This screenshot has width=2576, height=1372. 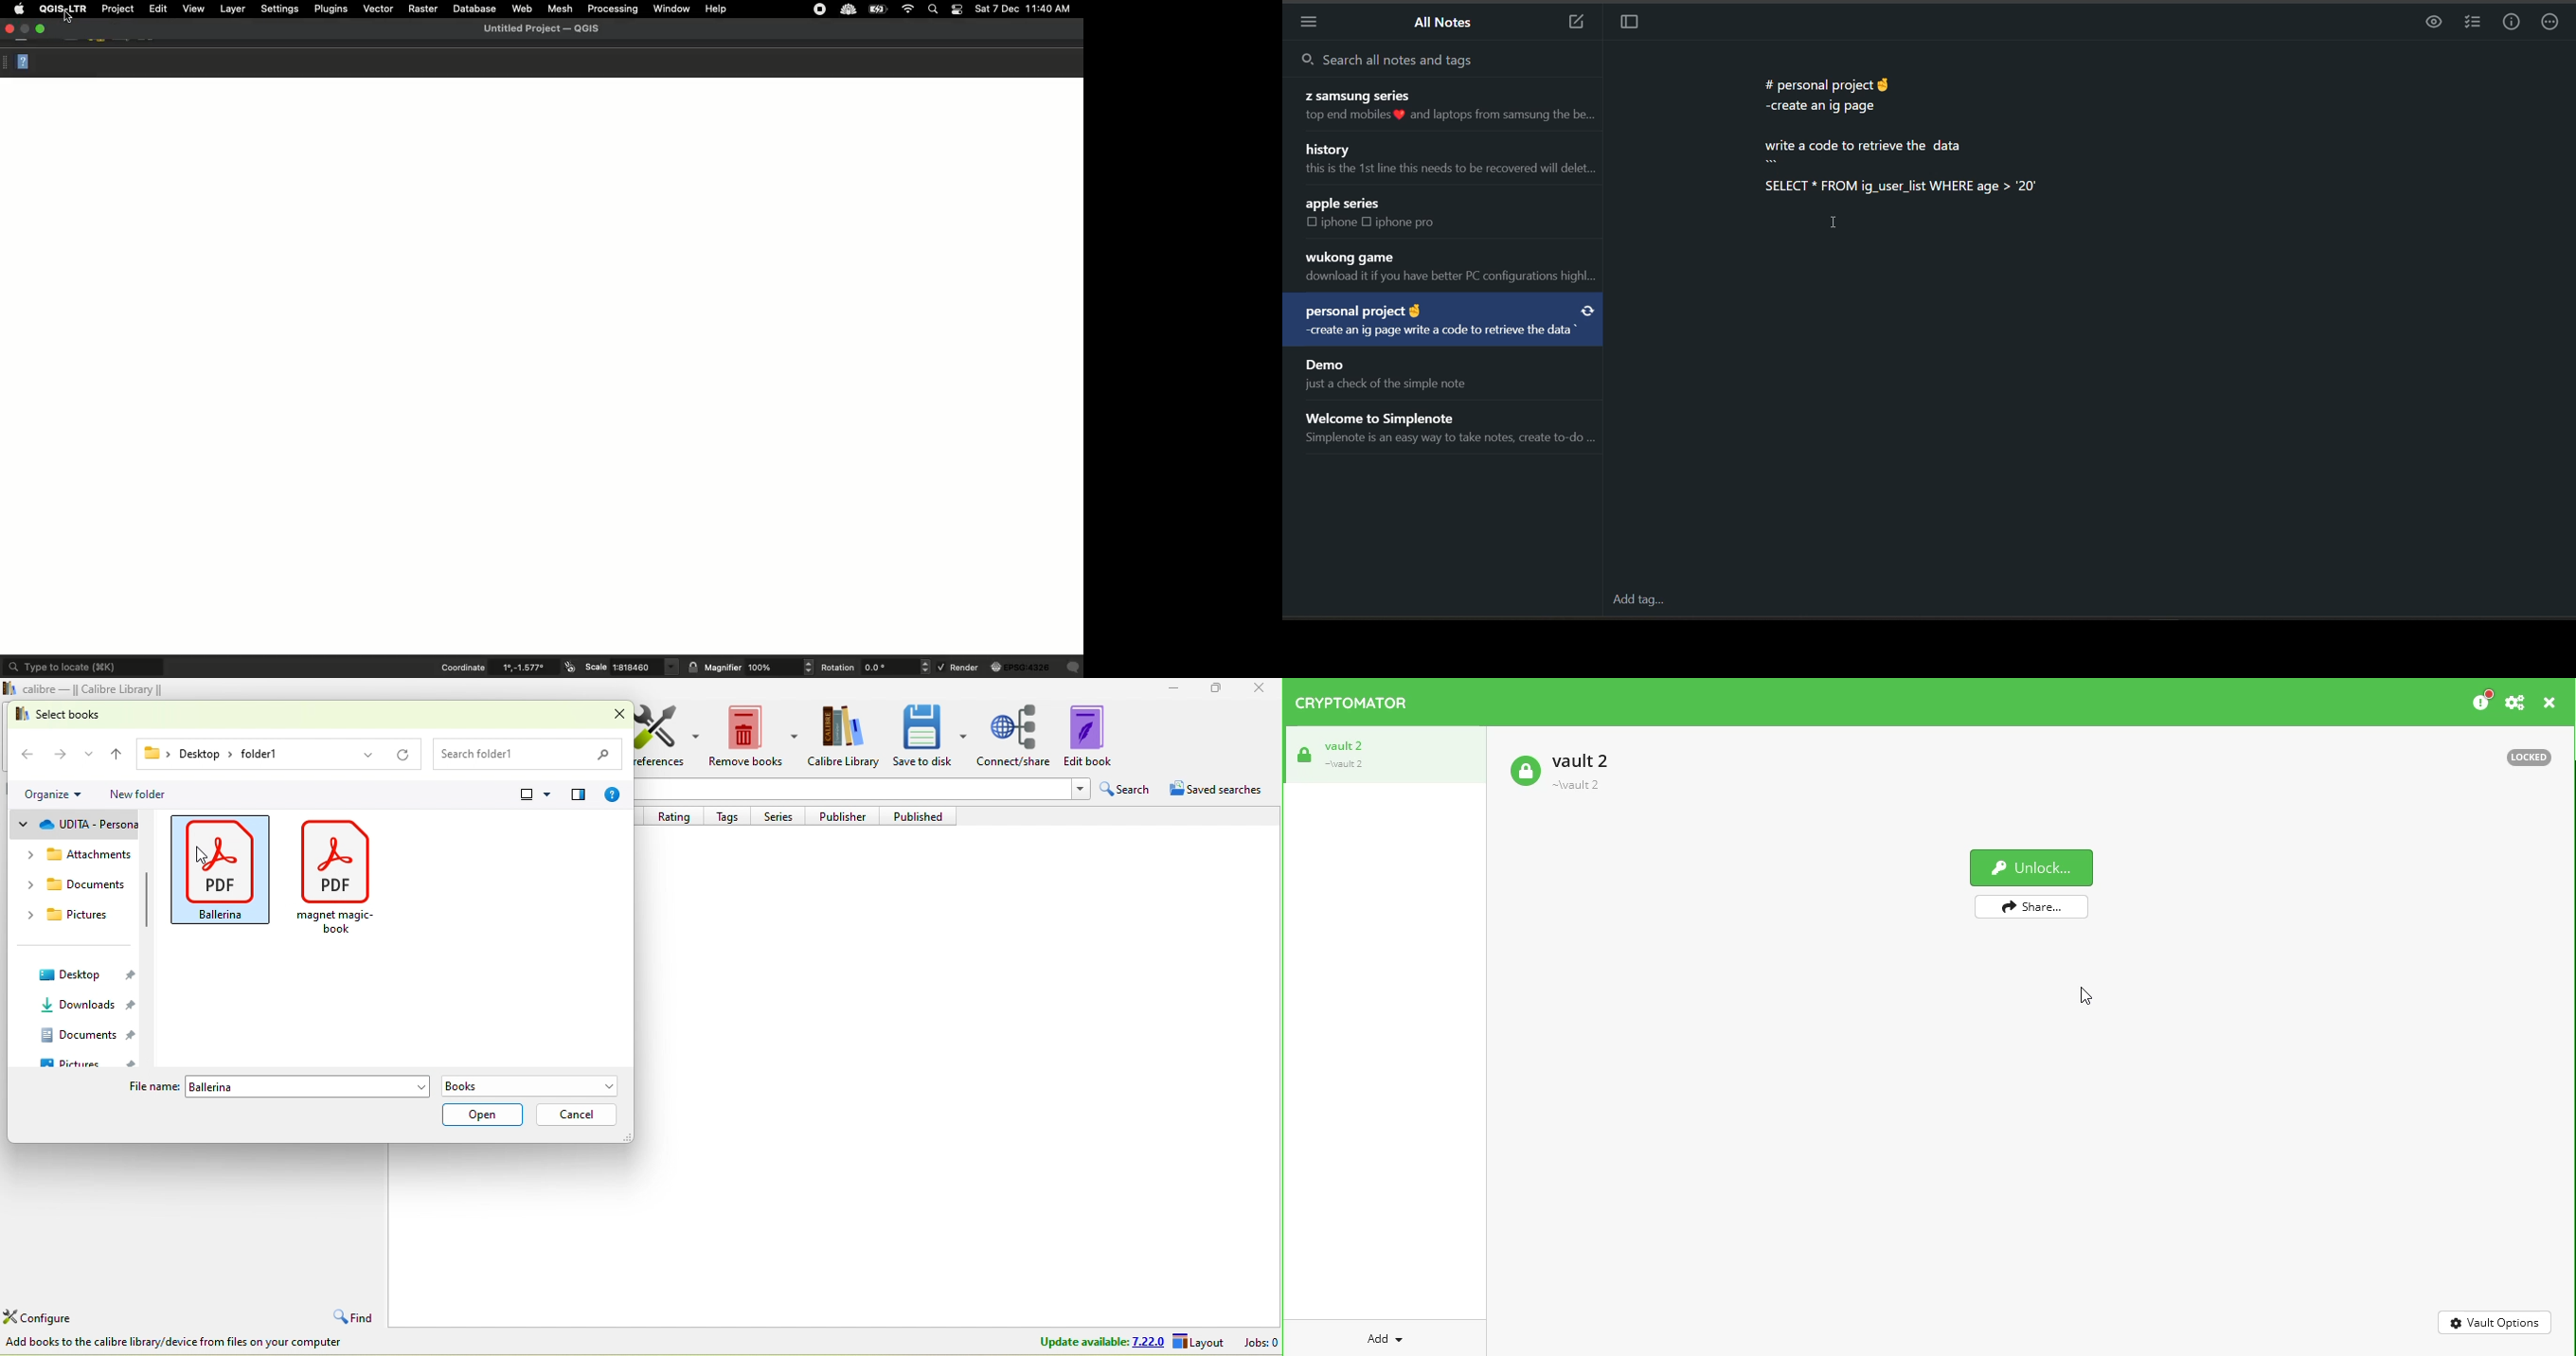 What do you see at coordinates (309, 1086) in the screenshot?
I see `File name - ballerina` at bounding box center [309, 1086].